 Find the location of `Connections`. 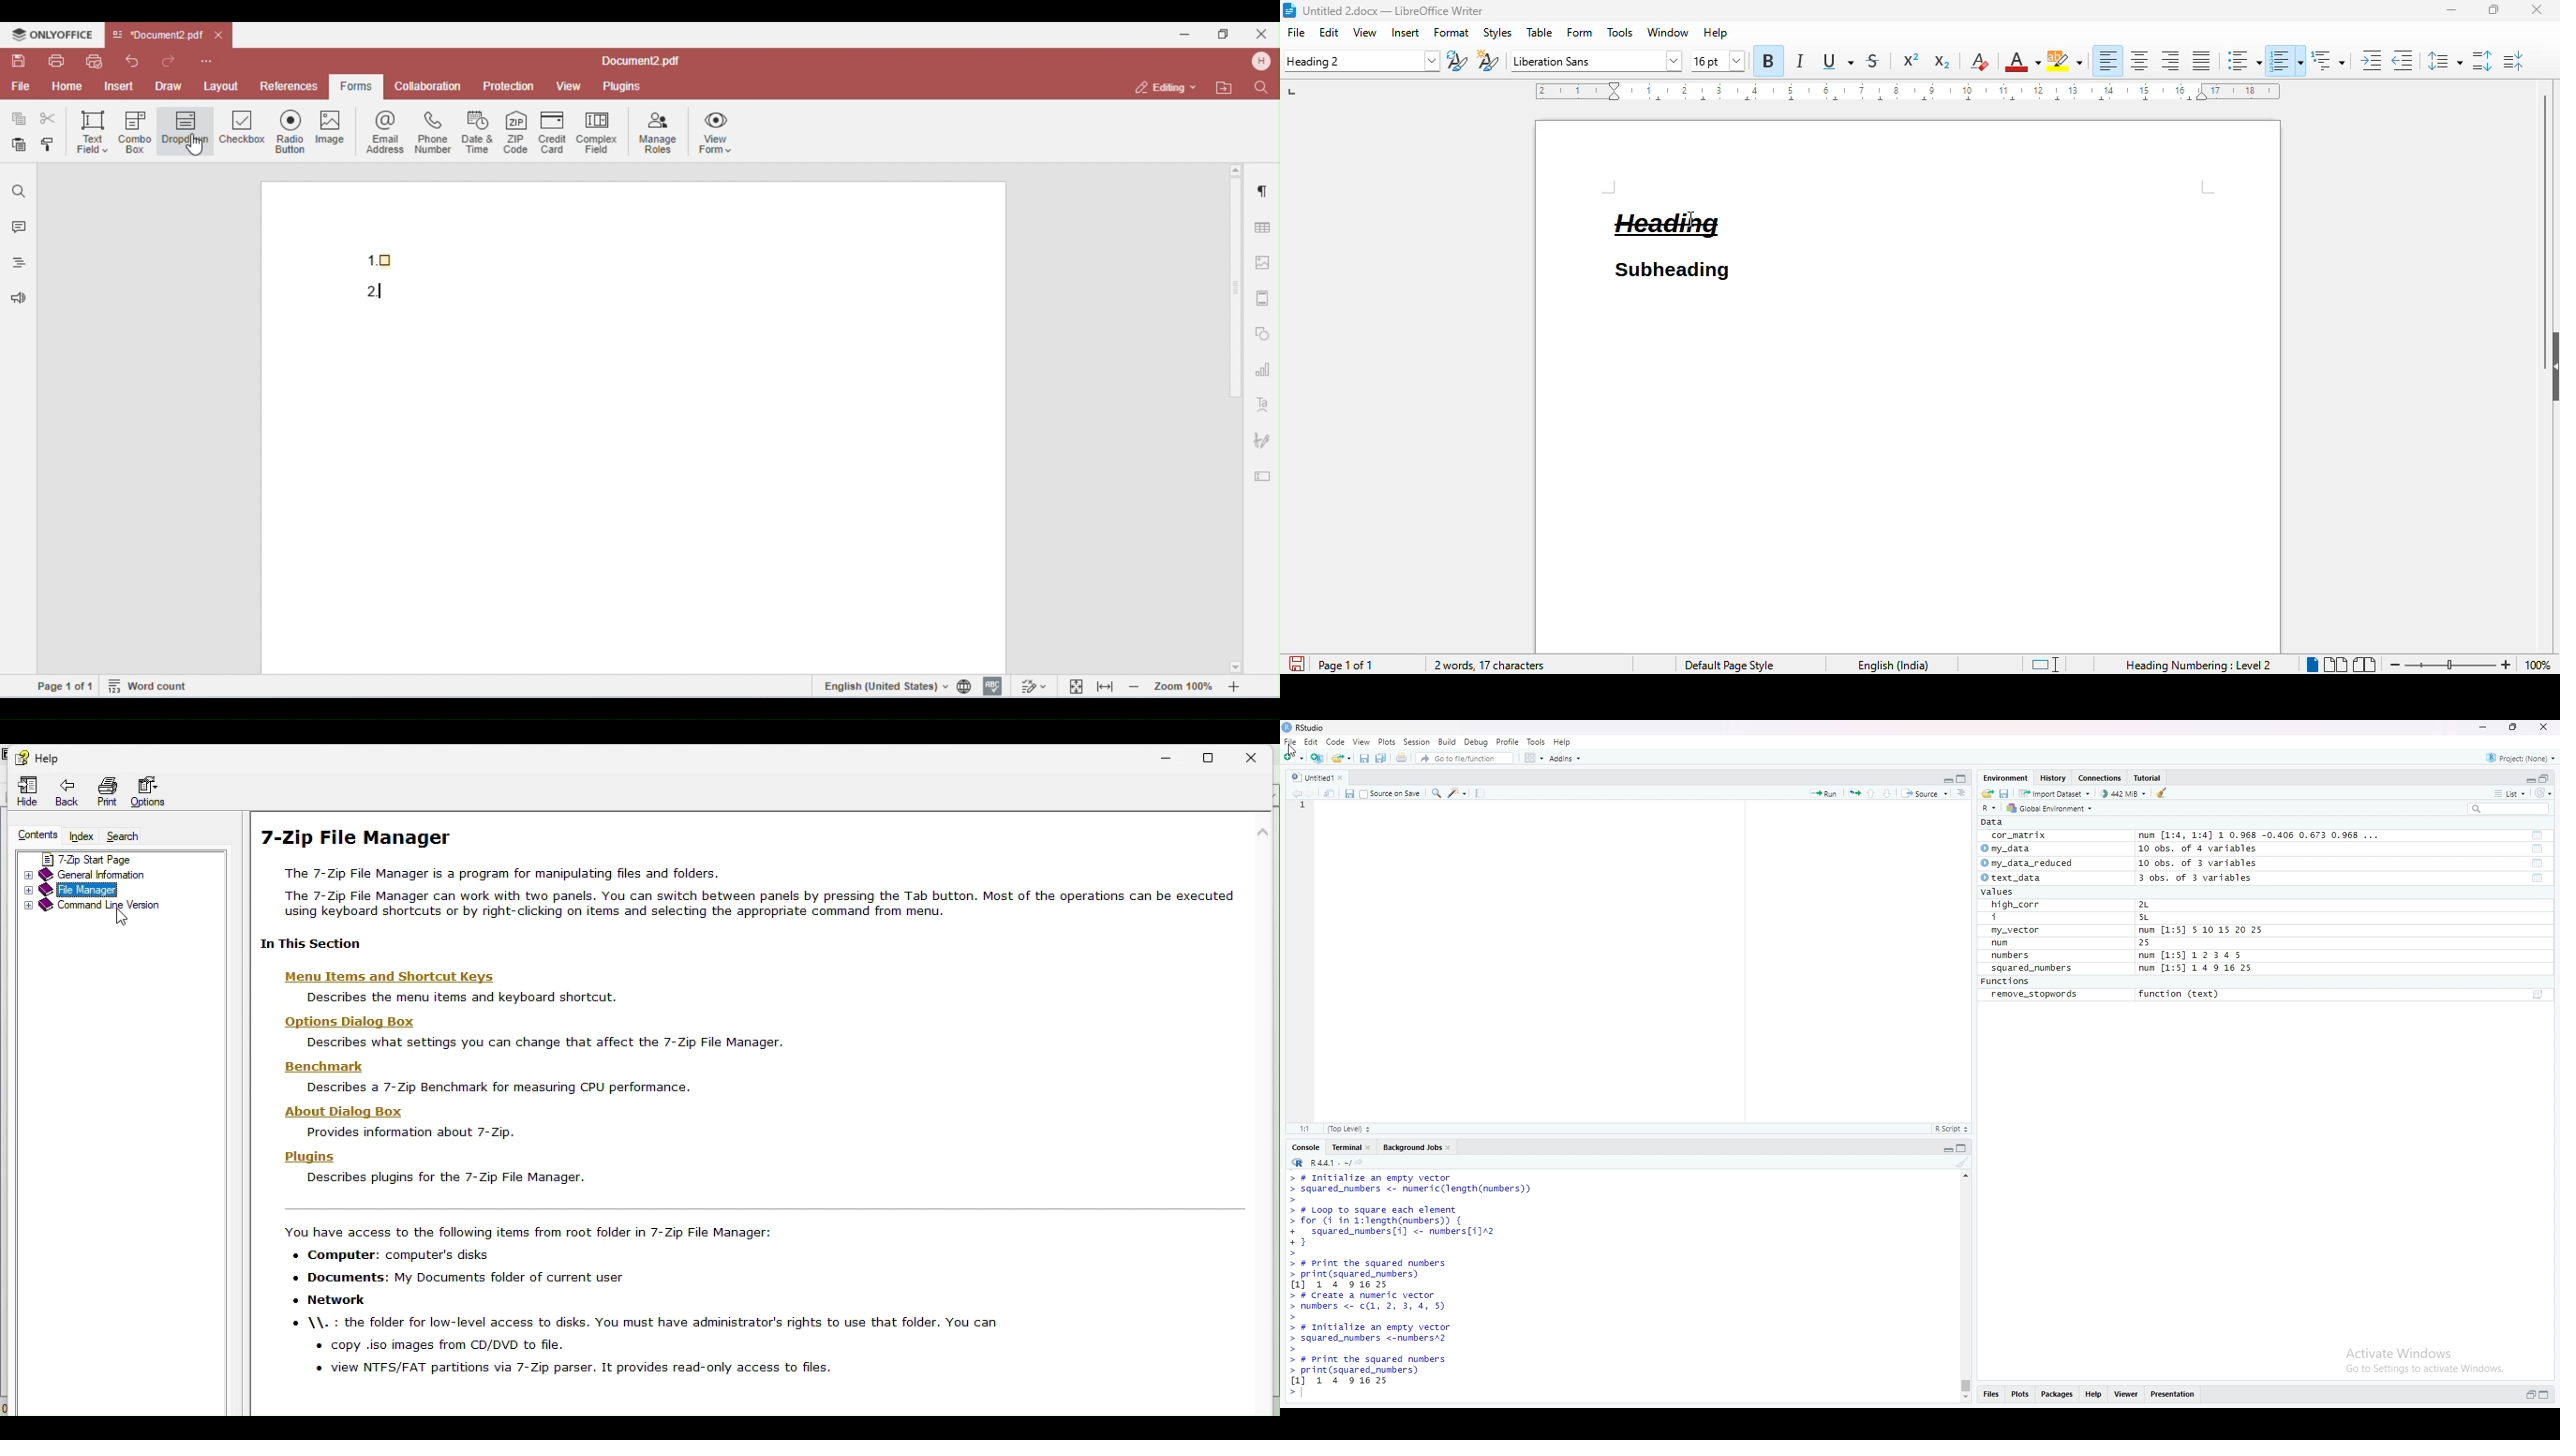

Connections is located at coordinates (2101, 777).